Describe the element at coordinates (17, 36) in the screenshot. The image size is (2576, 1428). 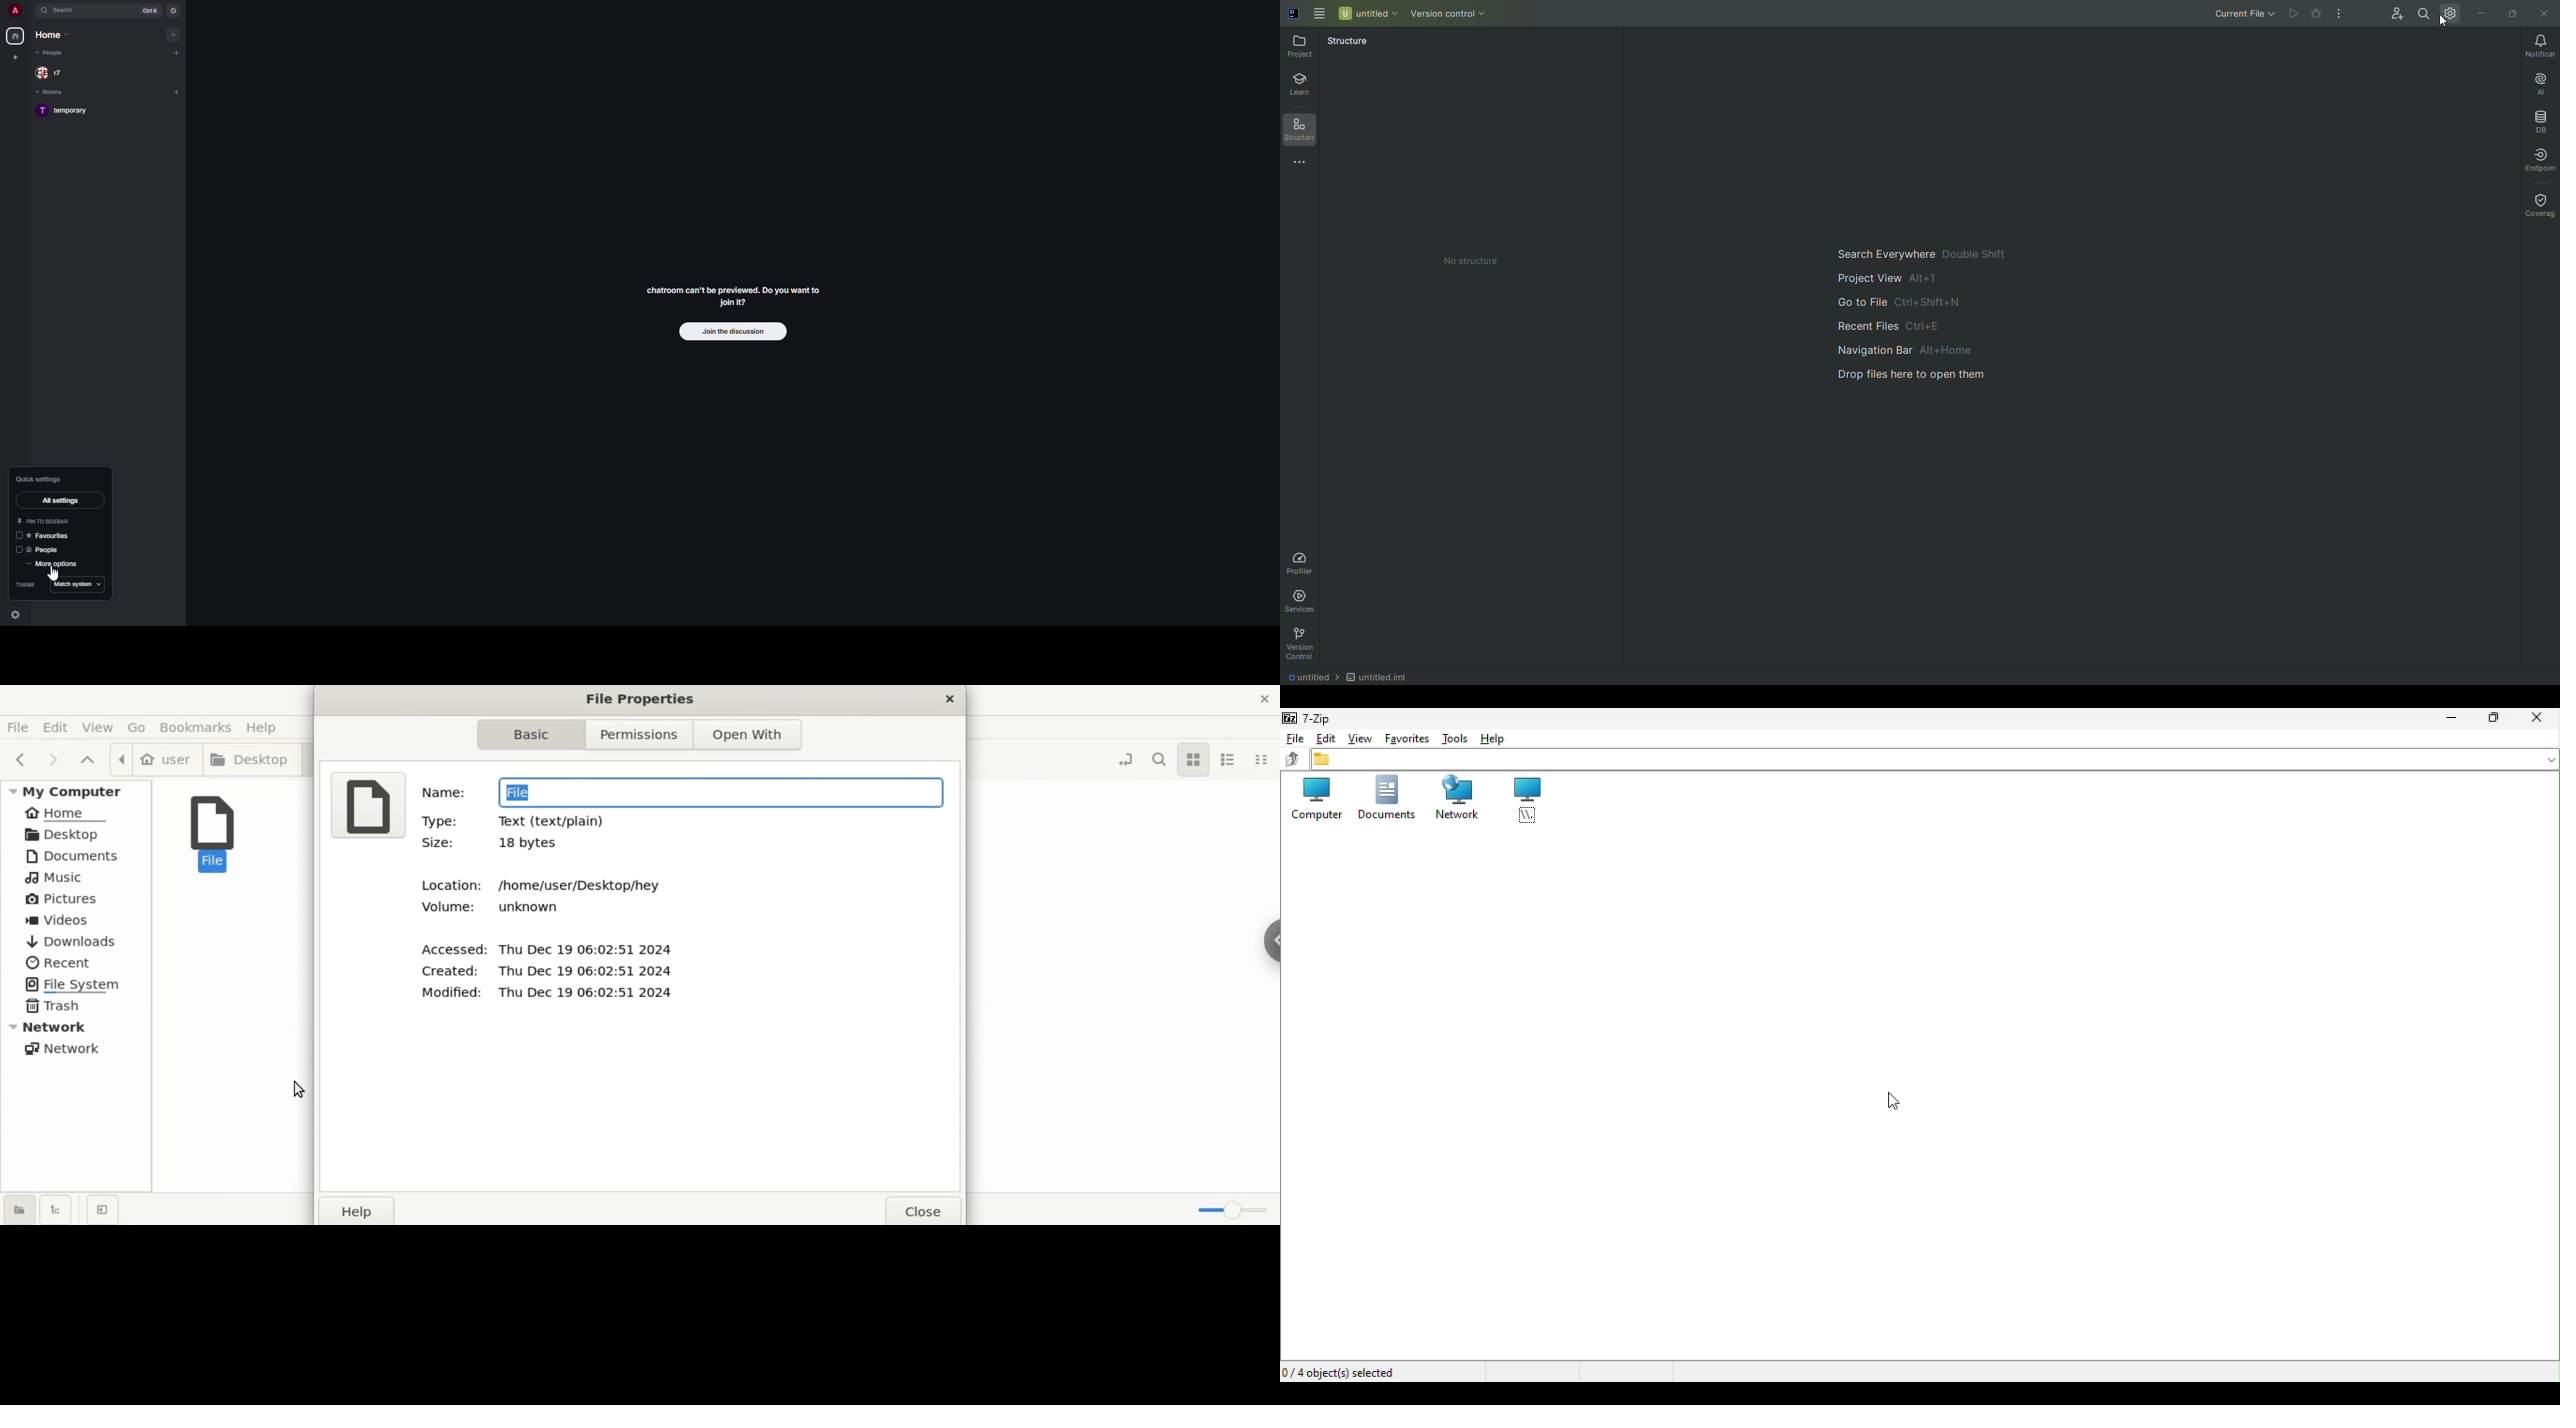
I see `home` at that location.